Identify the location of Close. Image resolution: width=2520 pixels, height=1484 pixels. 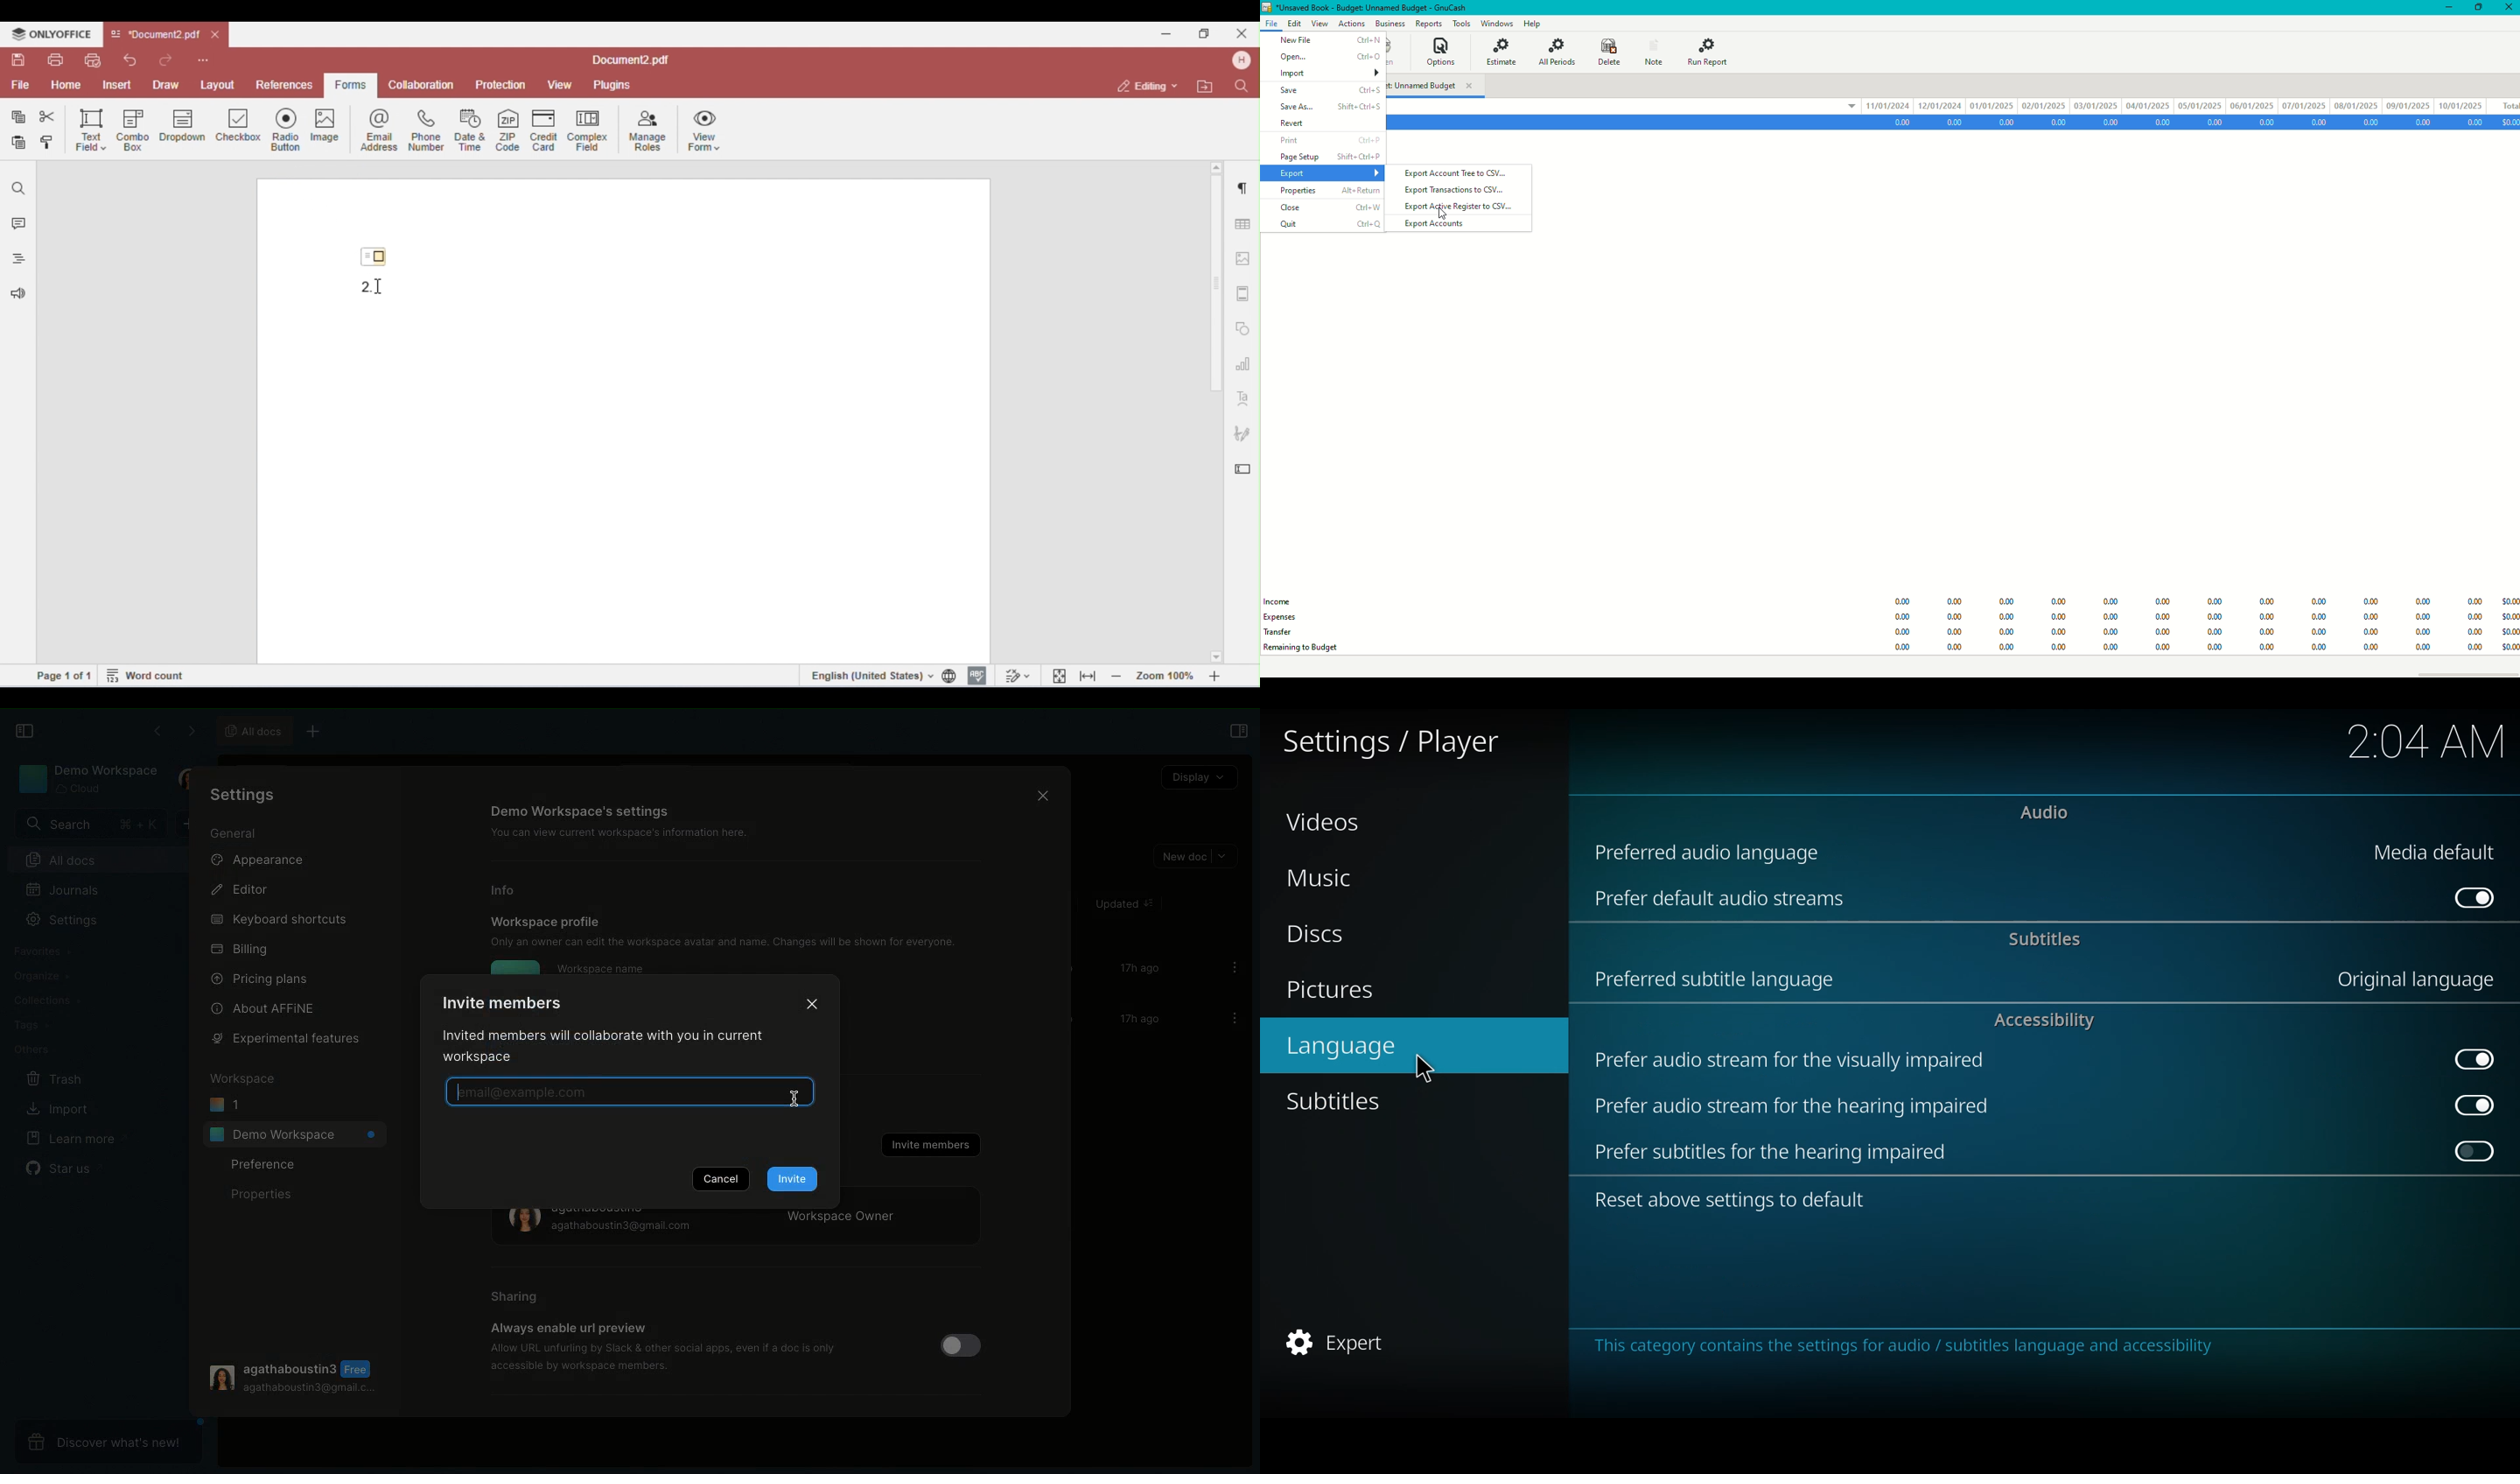
(813, 1001).